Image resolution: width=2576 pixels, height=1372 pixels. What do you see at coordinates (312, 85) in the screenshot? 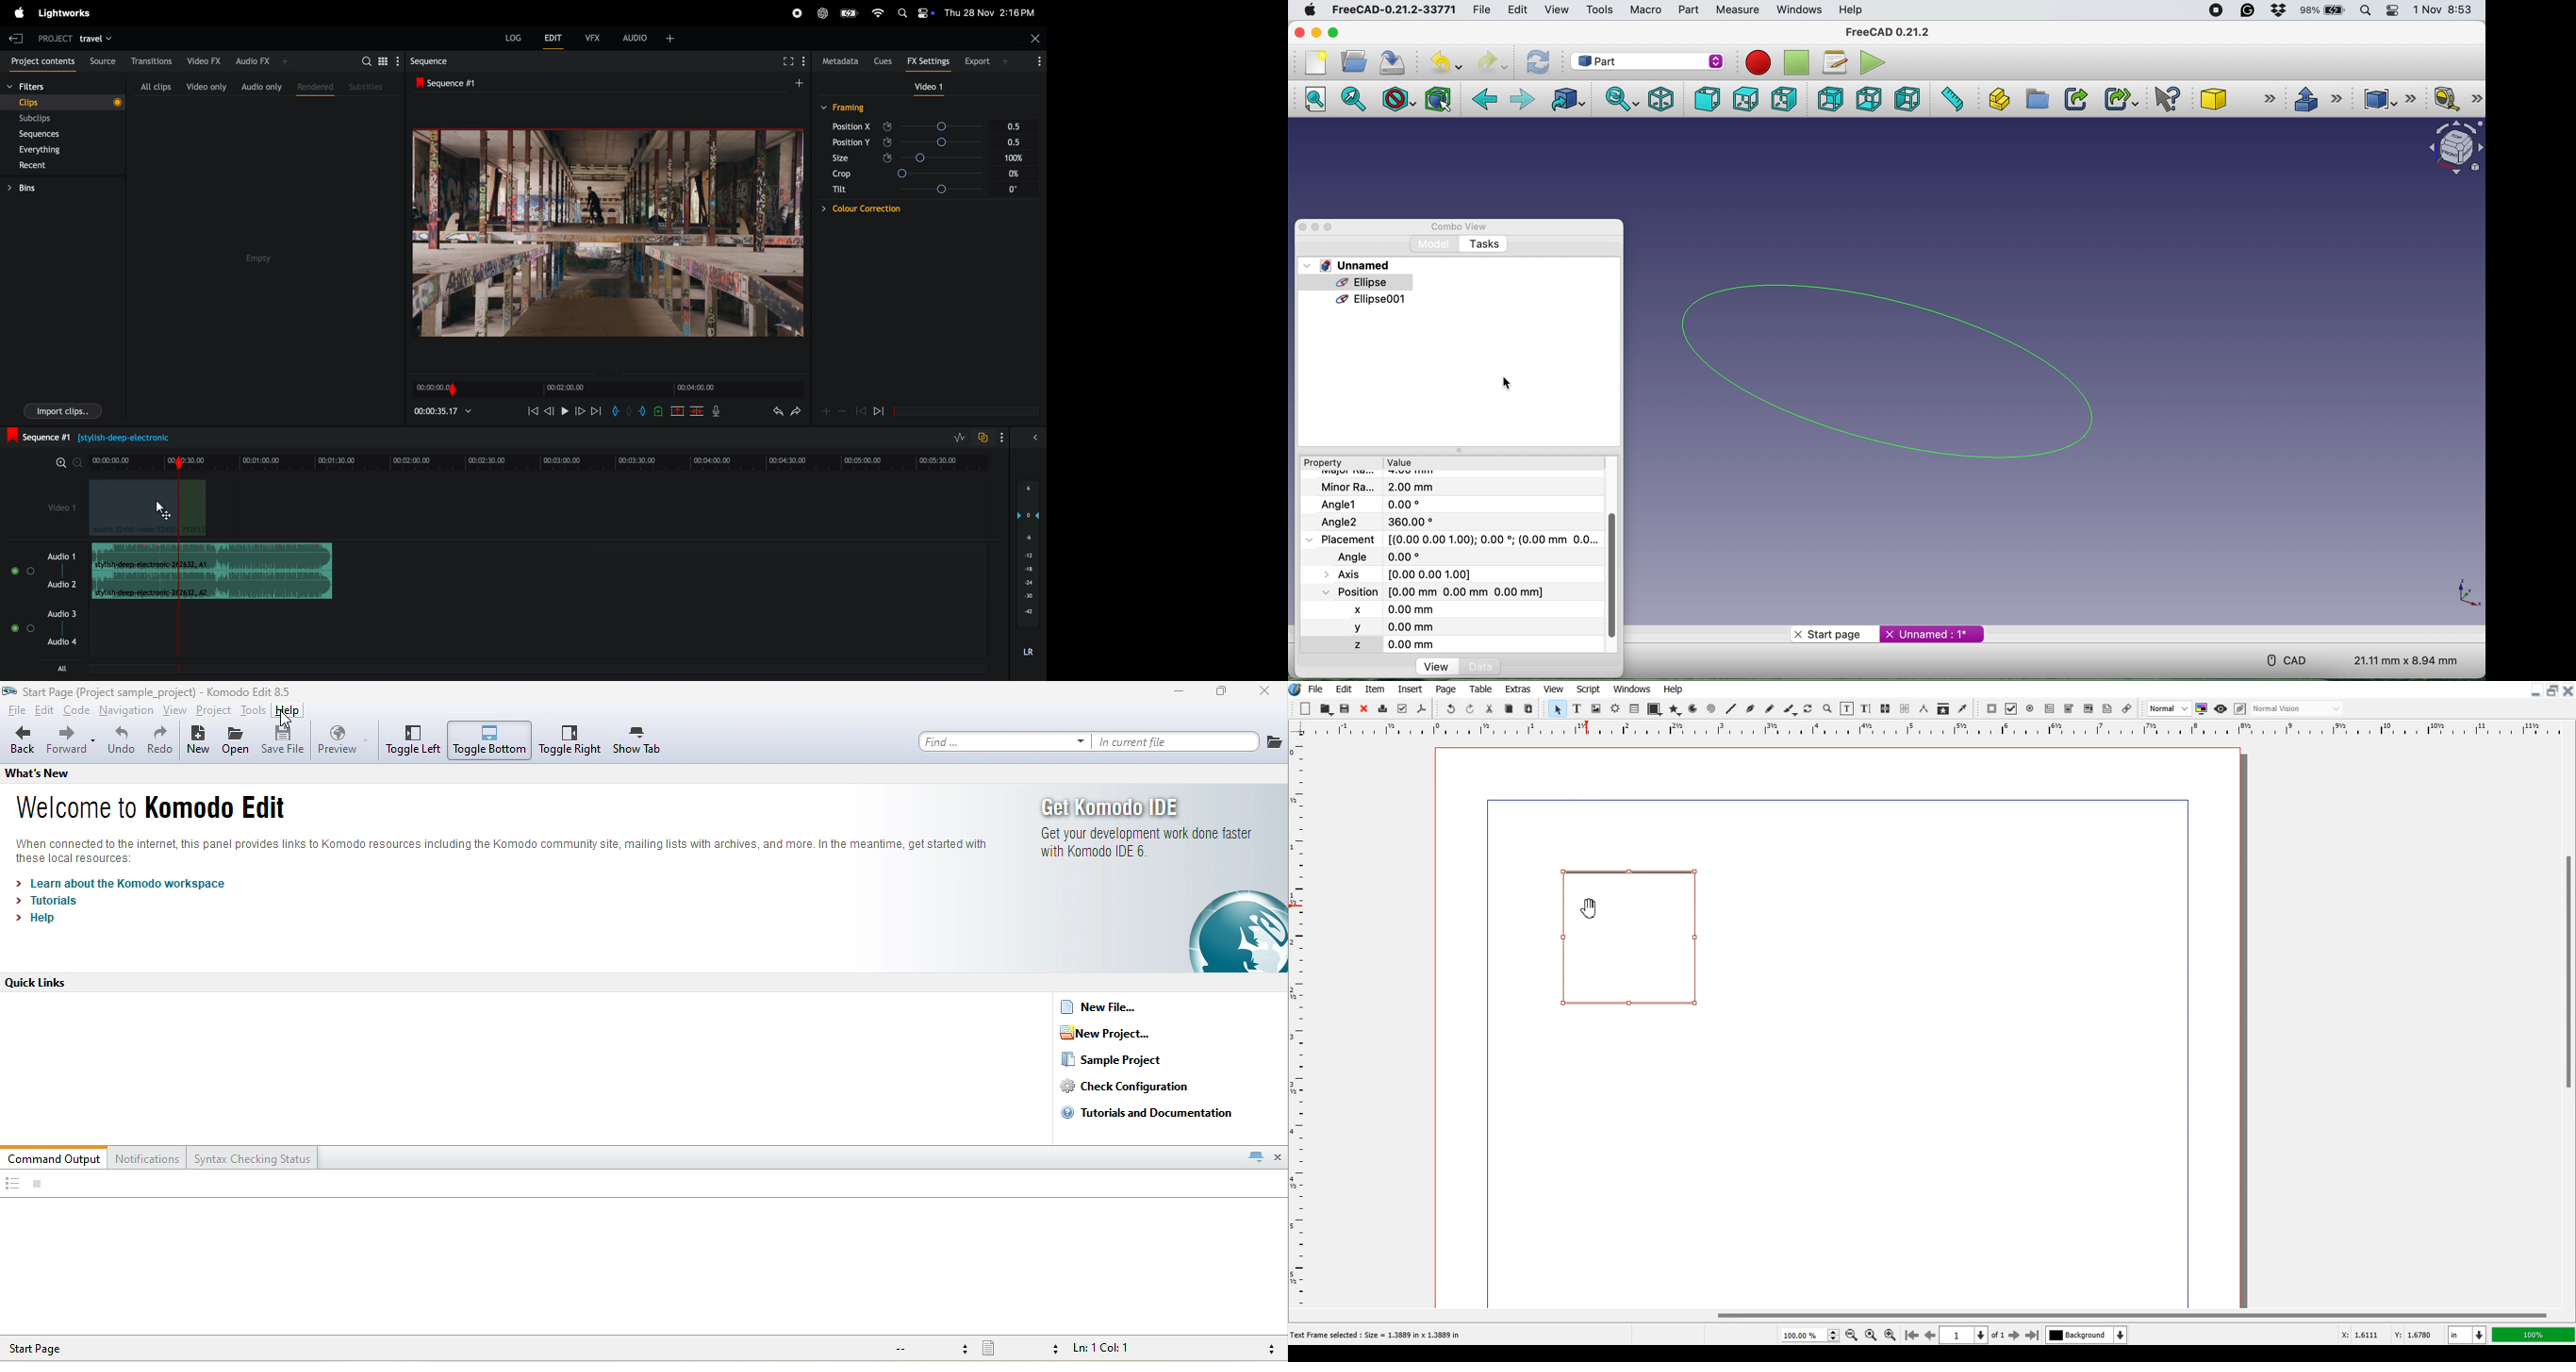
I see `rendered` at bounding box center [312, 85].